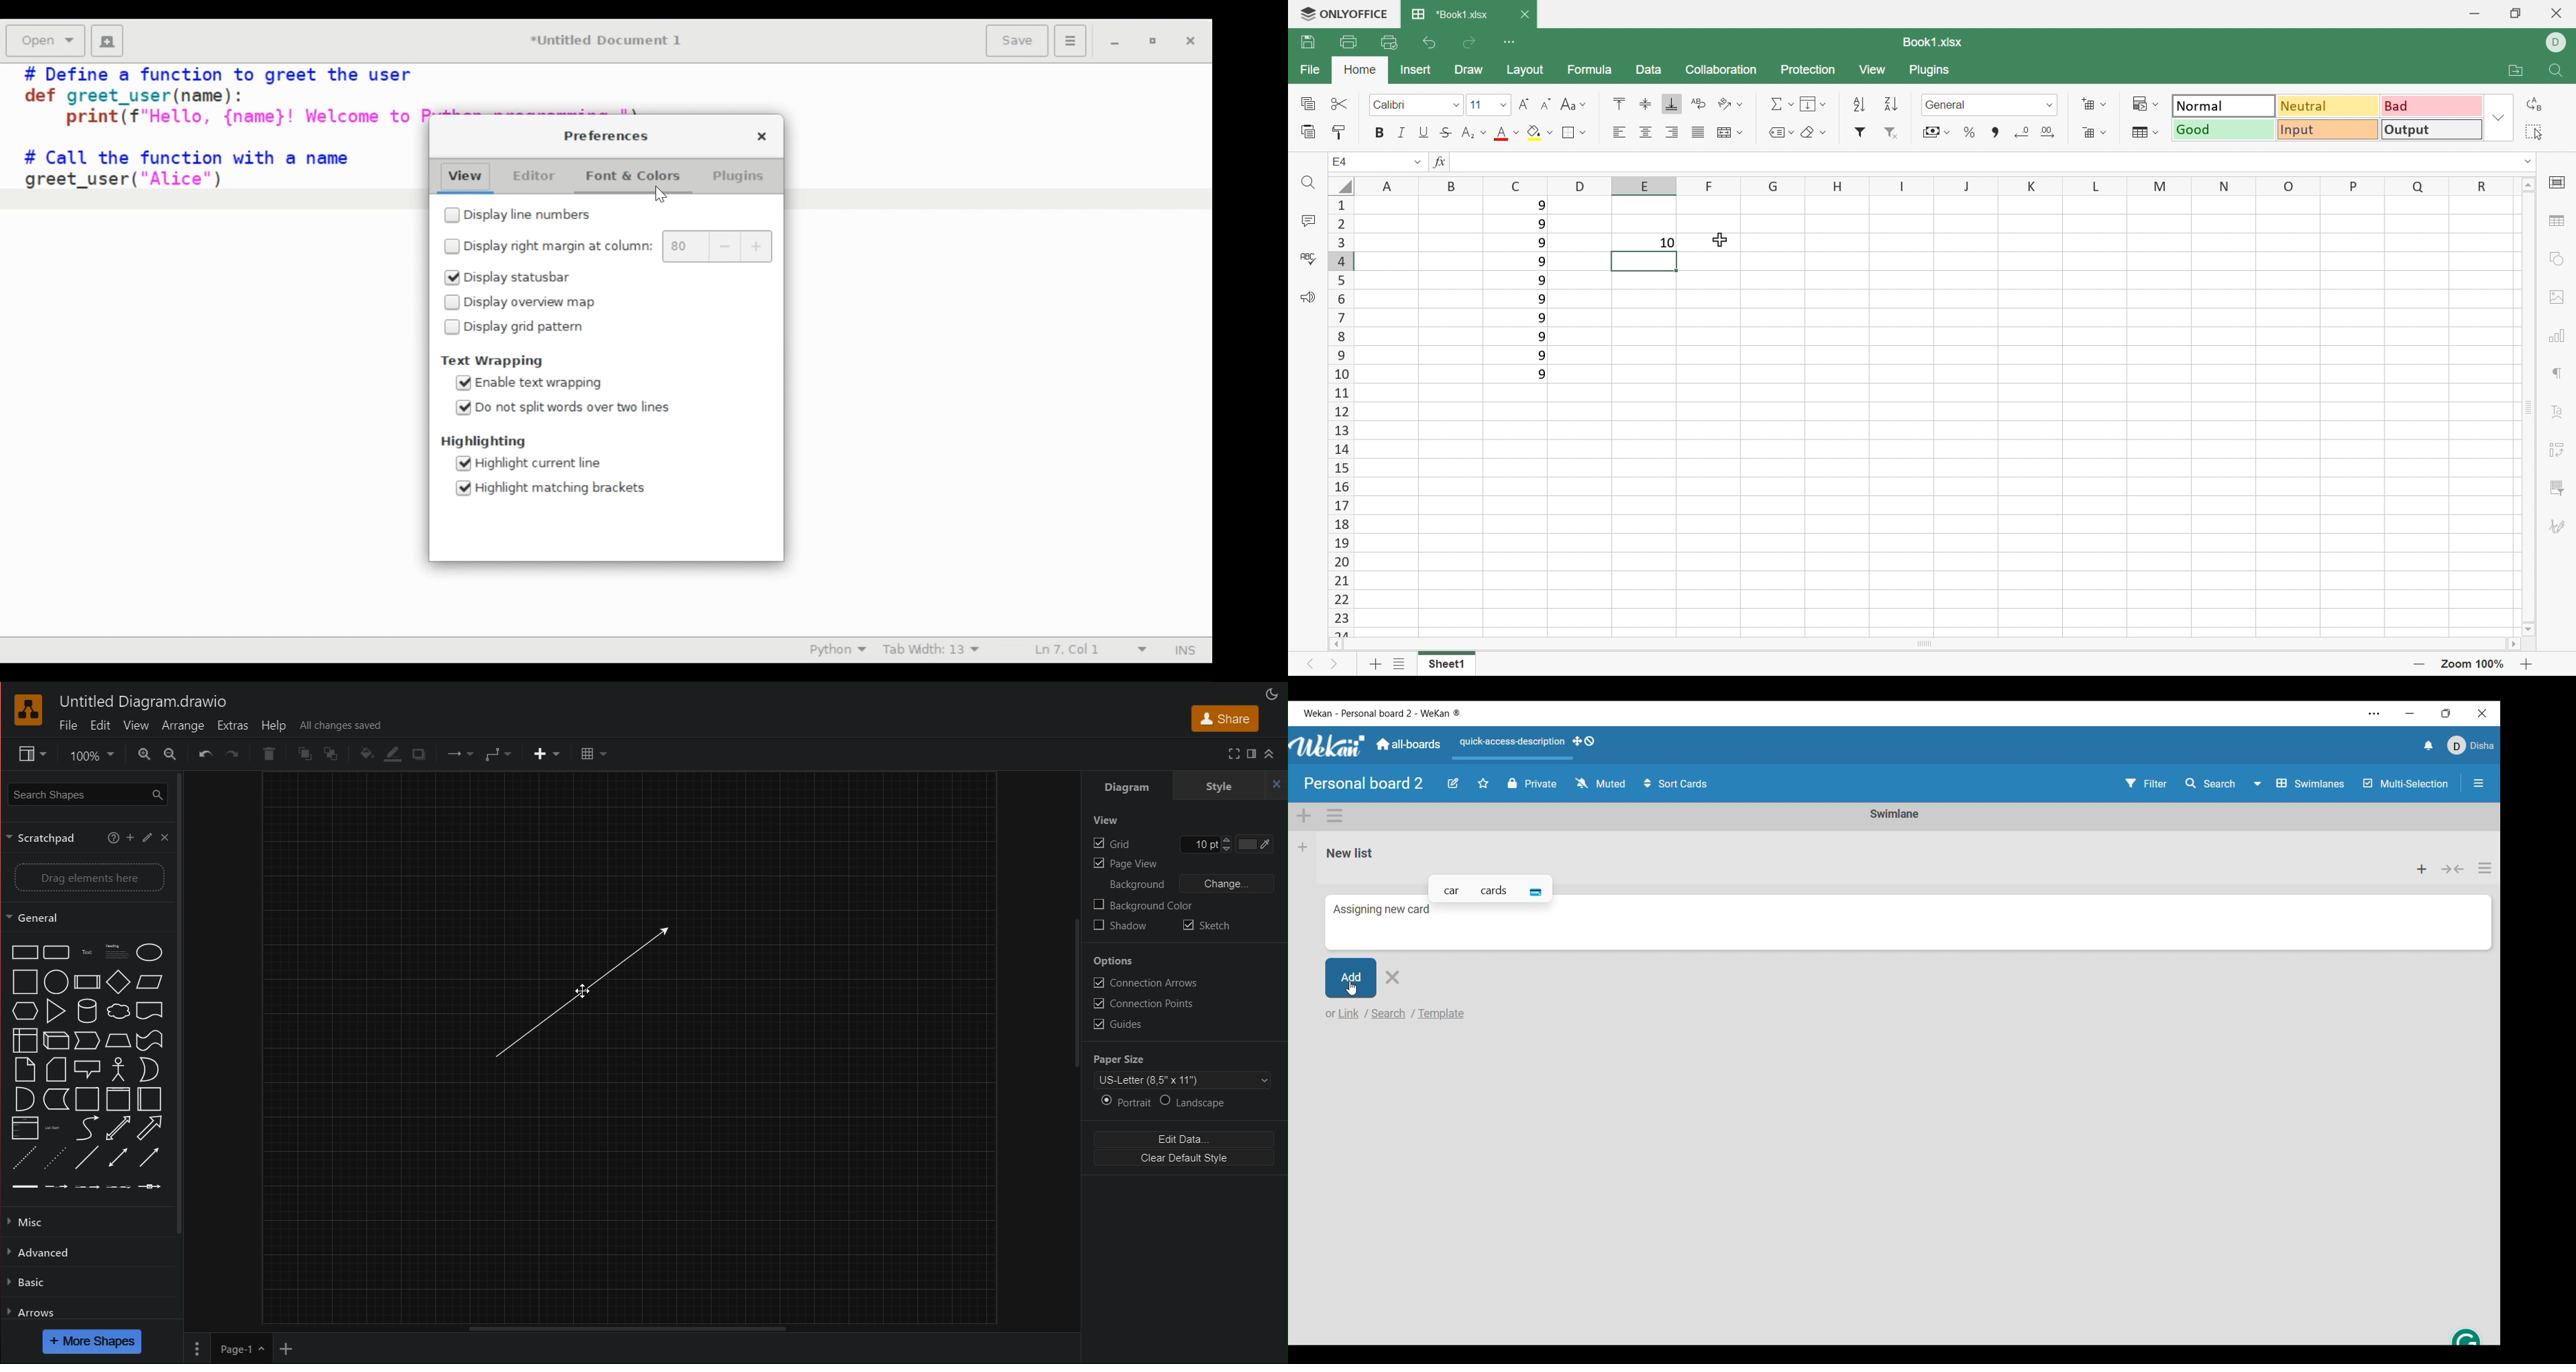  Describe the element at coordinates (2429, 107) in the screenshot. I see `Bad` at that location.